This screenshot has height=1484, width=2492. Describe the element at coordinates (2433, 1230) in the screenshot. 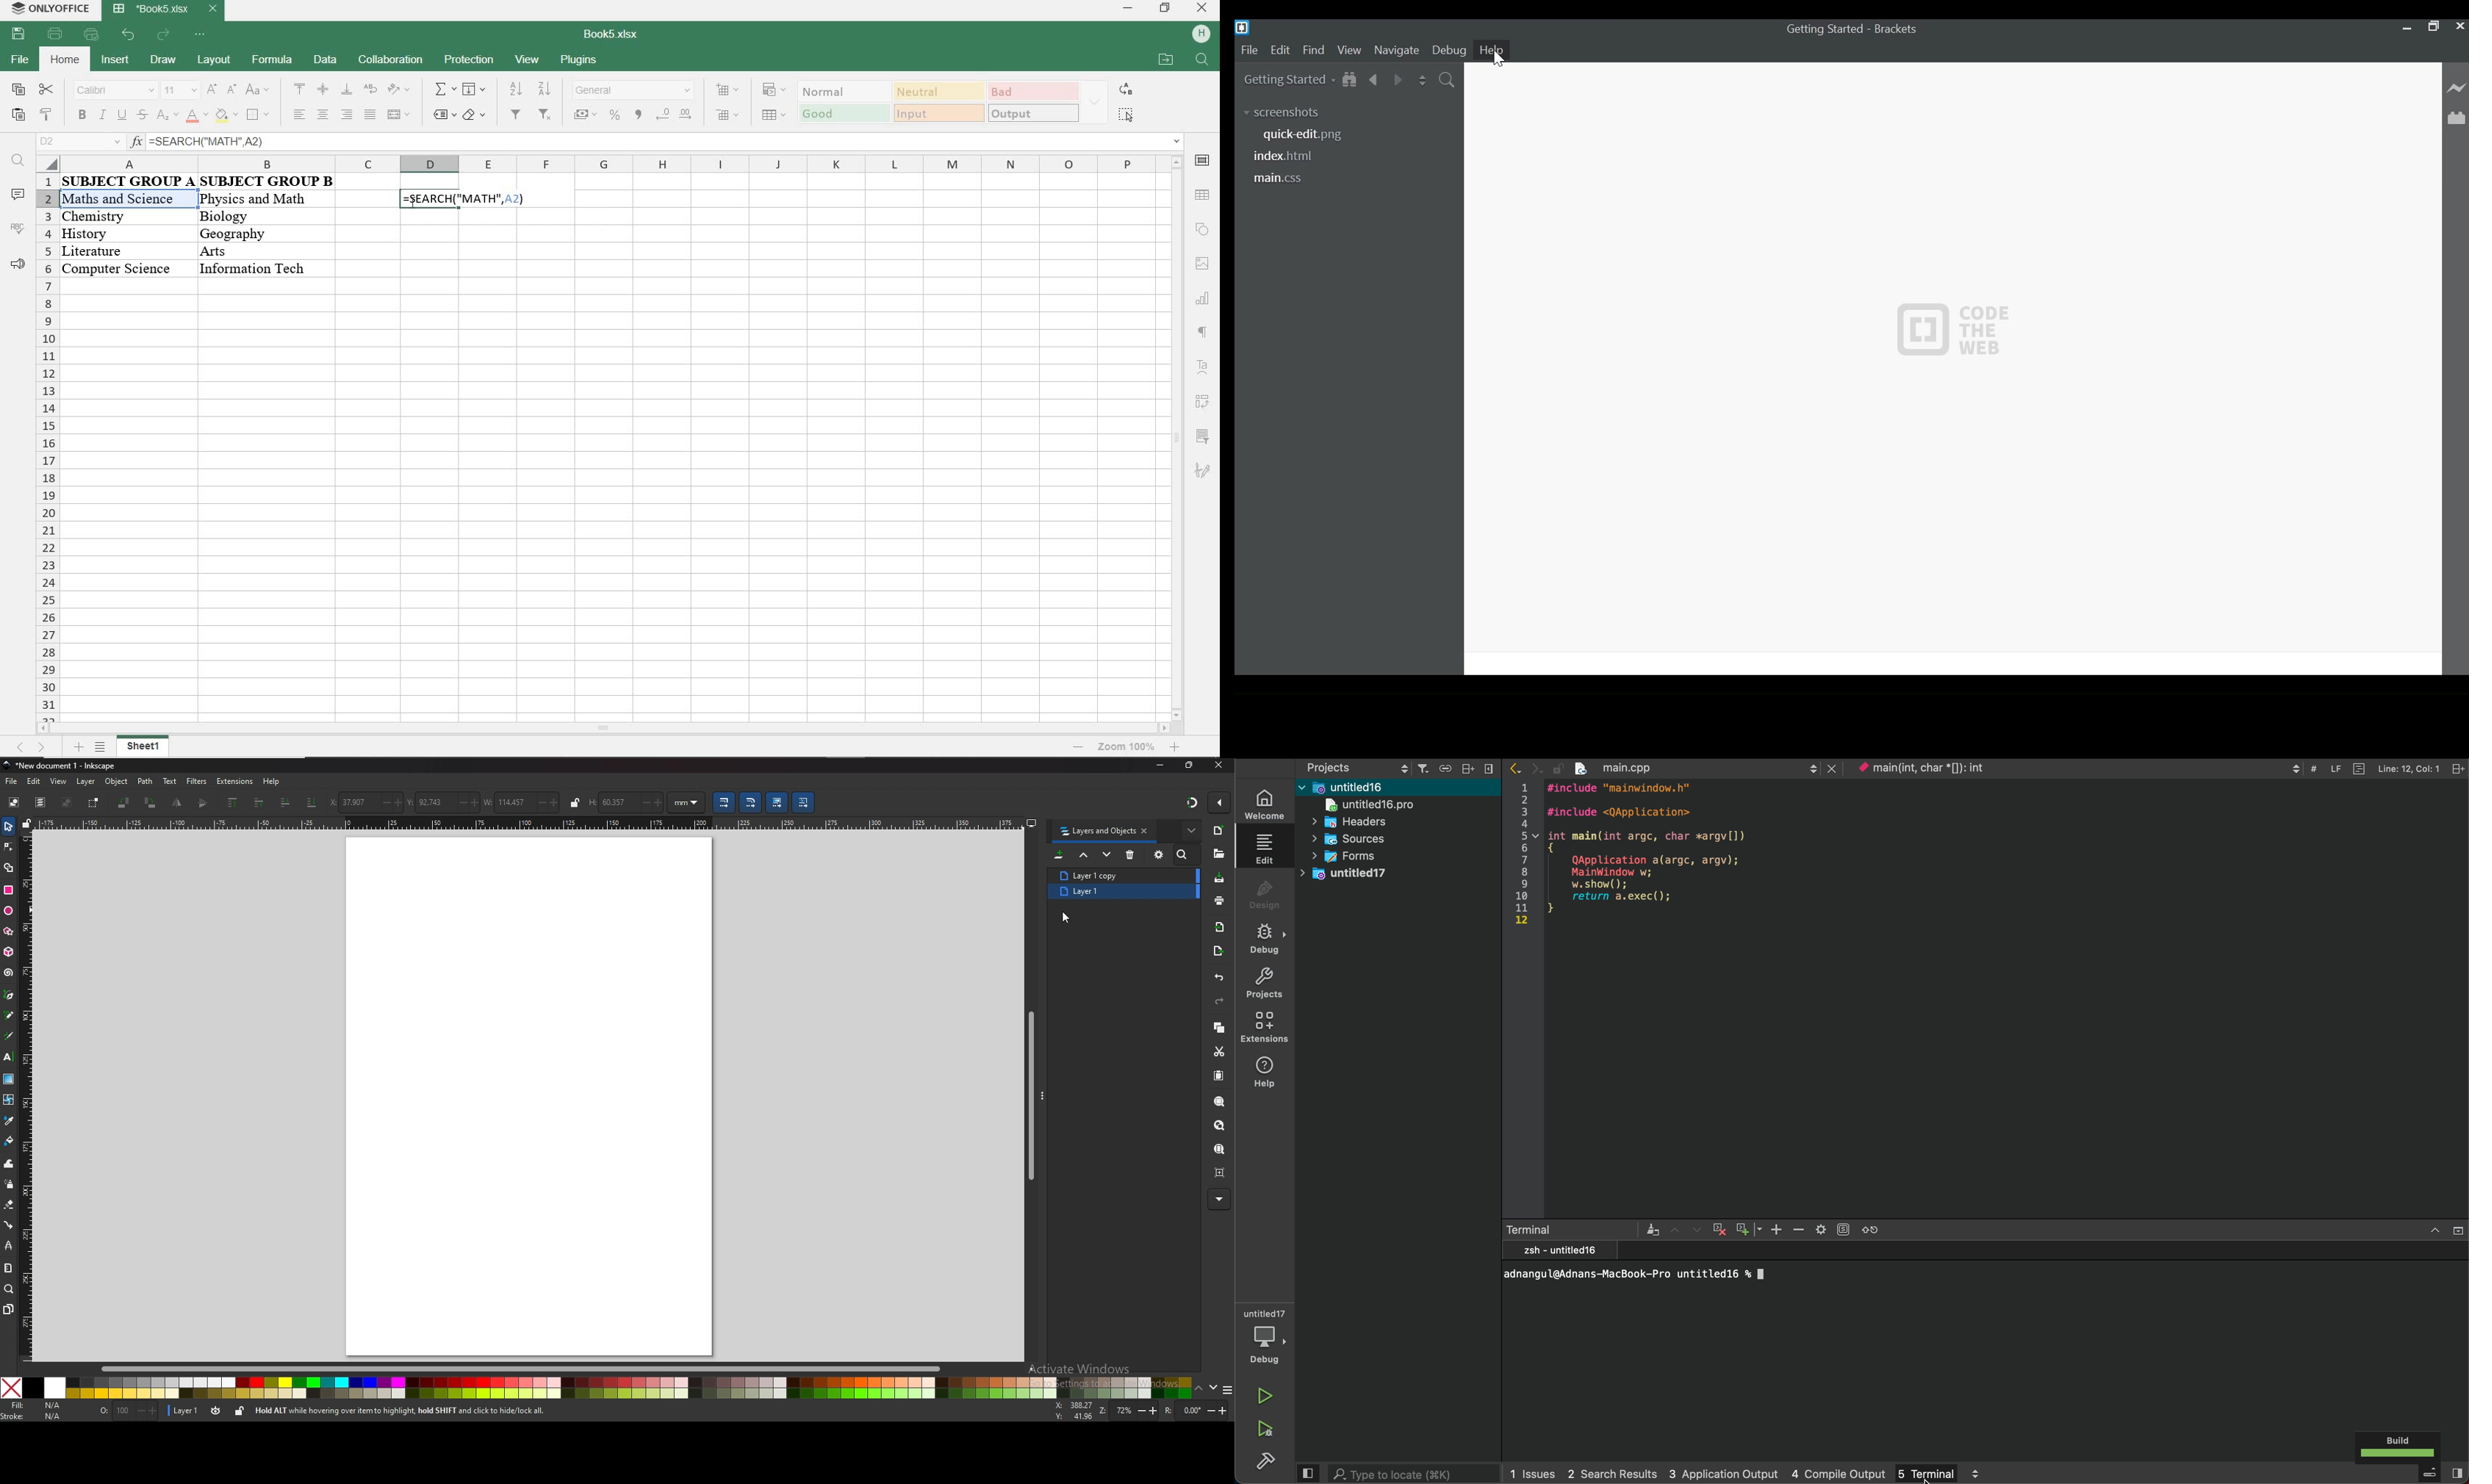

I see `Drop down` at that location.